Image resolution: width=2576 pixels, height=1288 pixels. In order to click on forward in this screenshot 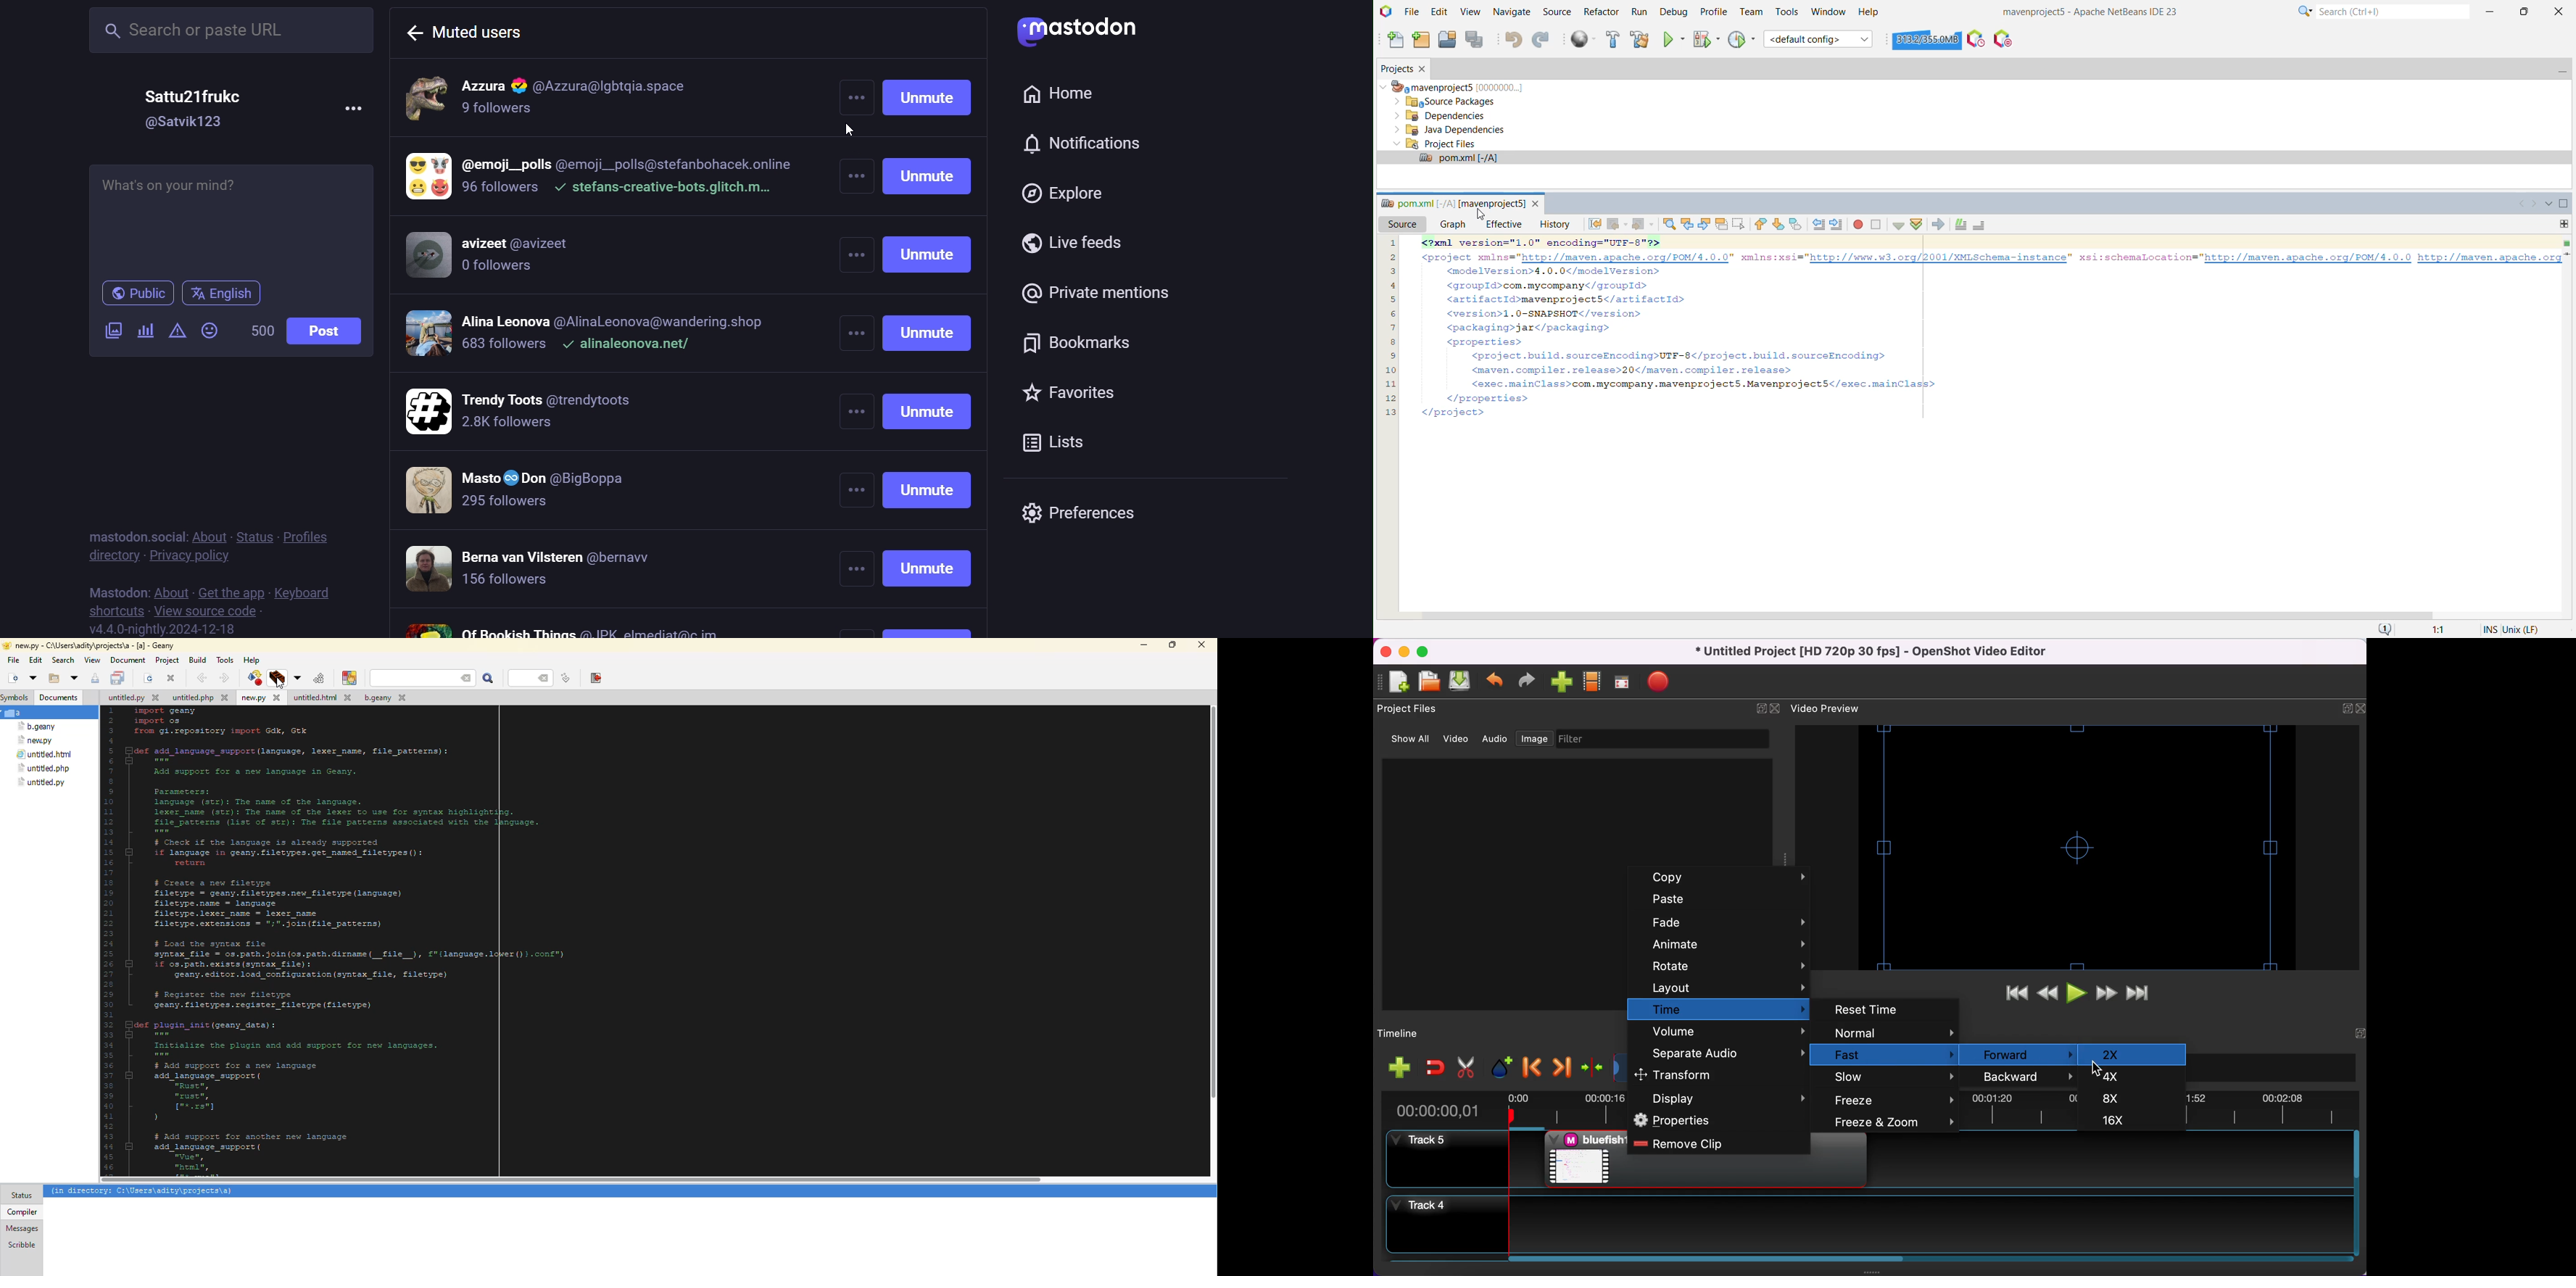, I will do `click(224, 677)`.